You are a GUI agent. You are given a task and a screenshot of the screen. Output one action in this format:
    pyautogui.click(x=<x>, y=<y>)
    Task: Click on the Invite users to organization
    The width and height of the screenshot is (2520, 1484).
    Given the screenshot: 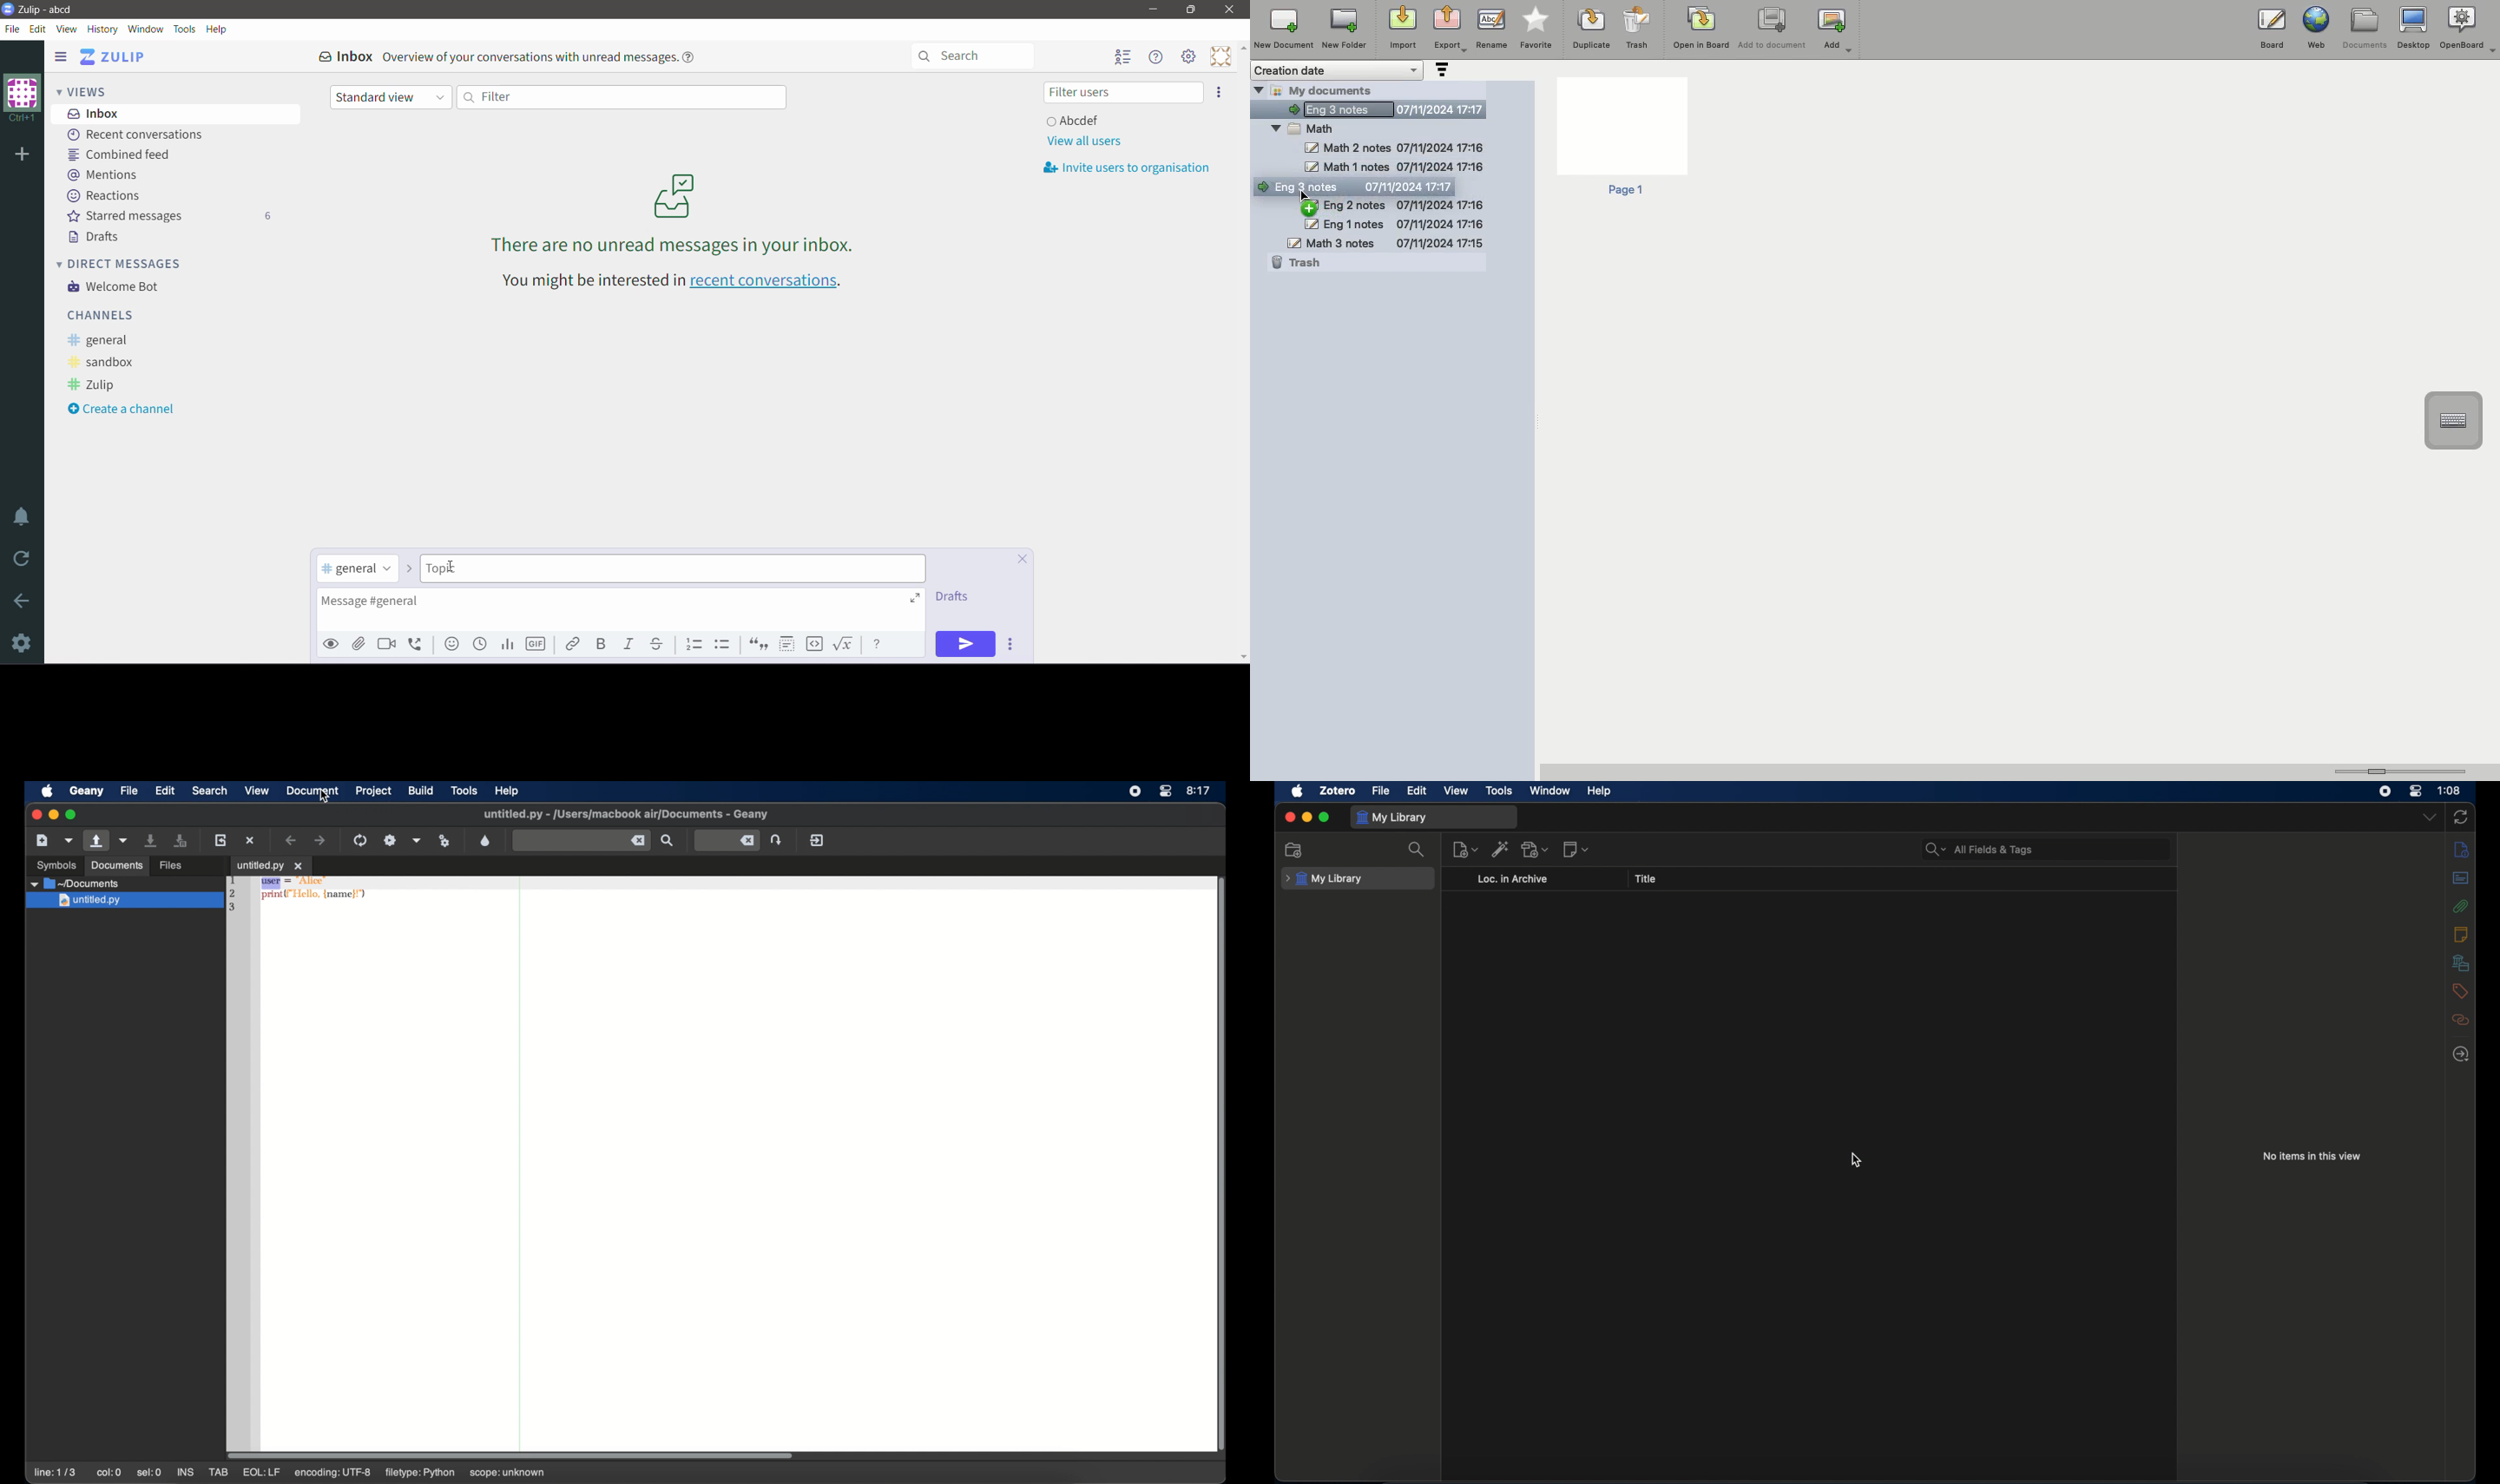 What is the action you would take?
    pyautogui.click(x=1219, y=92)
    